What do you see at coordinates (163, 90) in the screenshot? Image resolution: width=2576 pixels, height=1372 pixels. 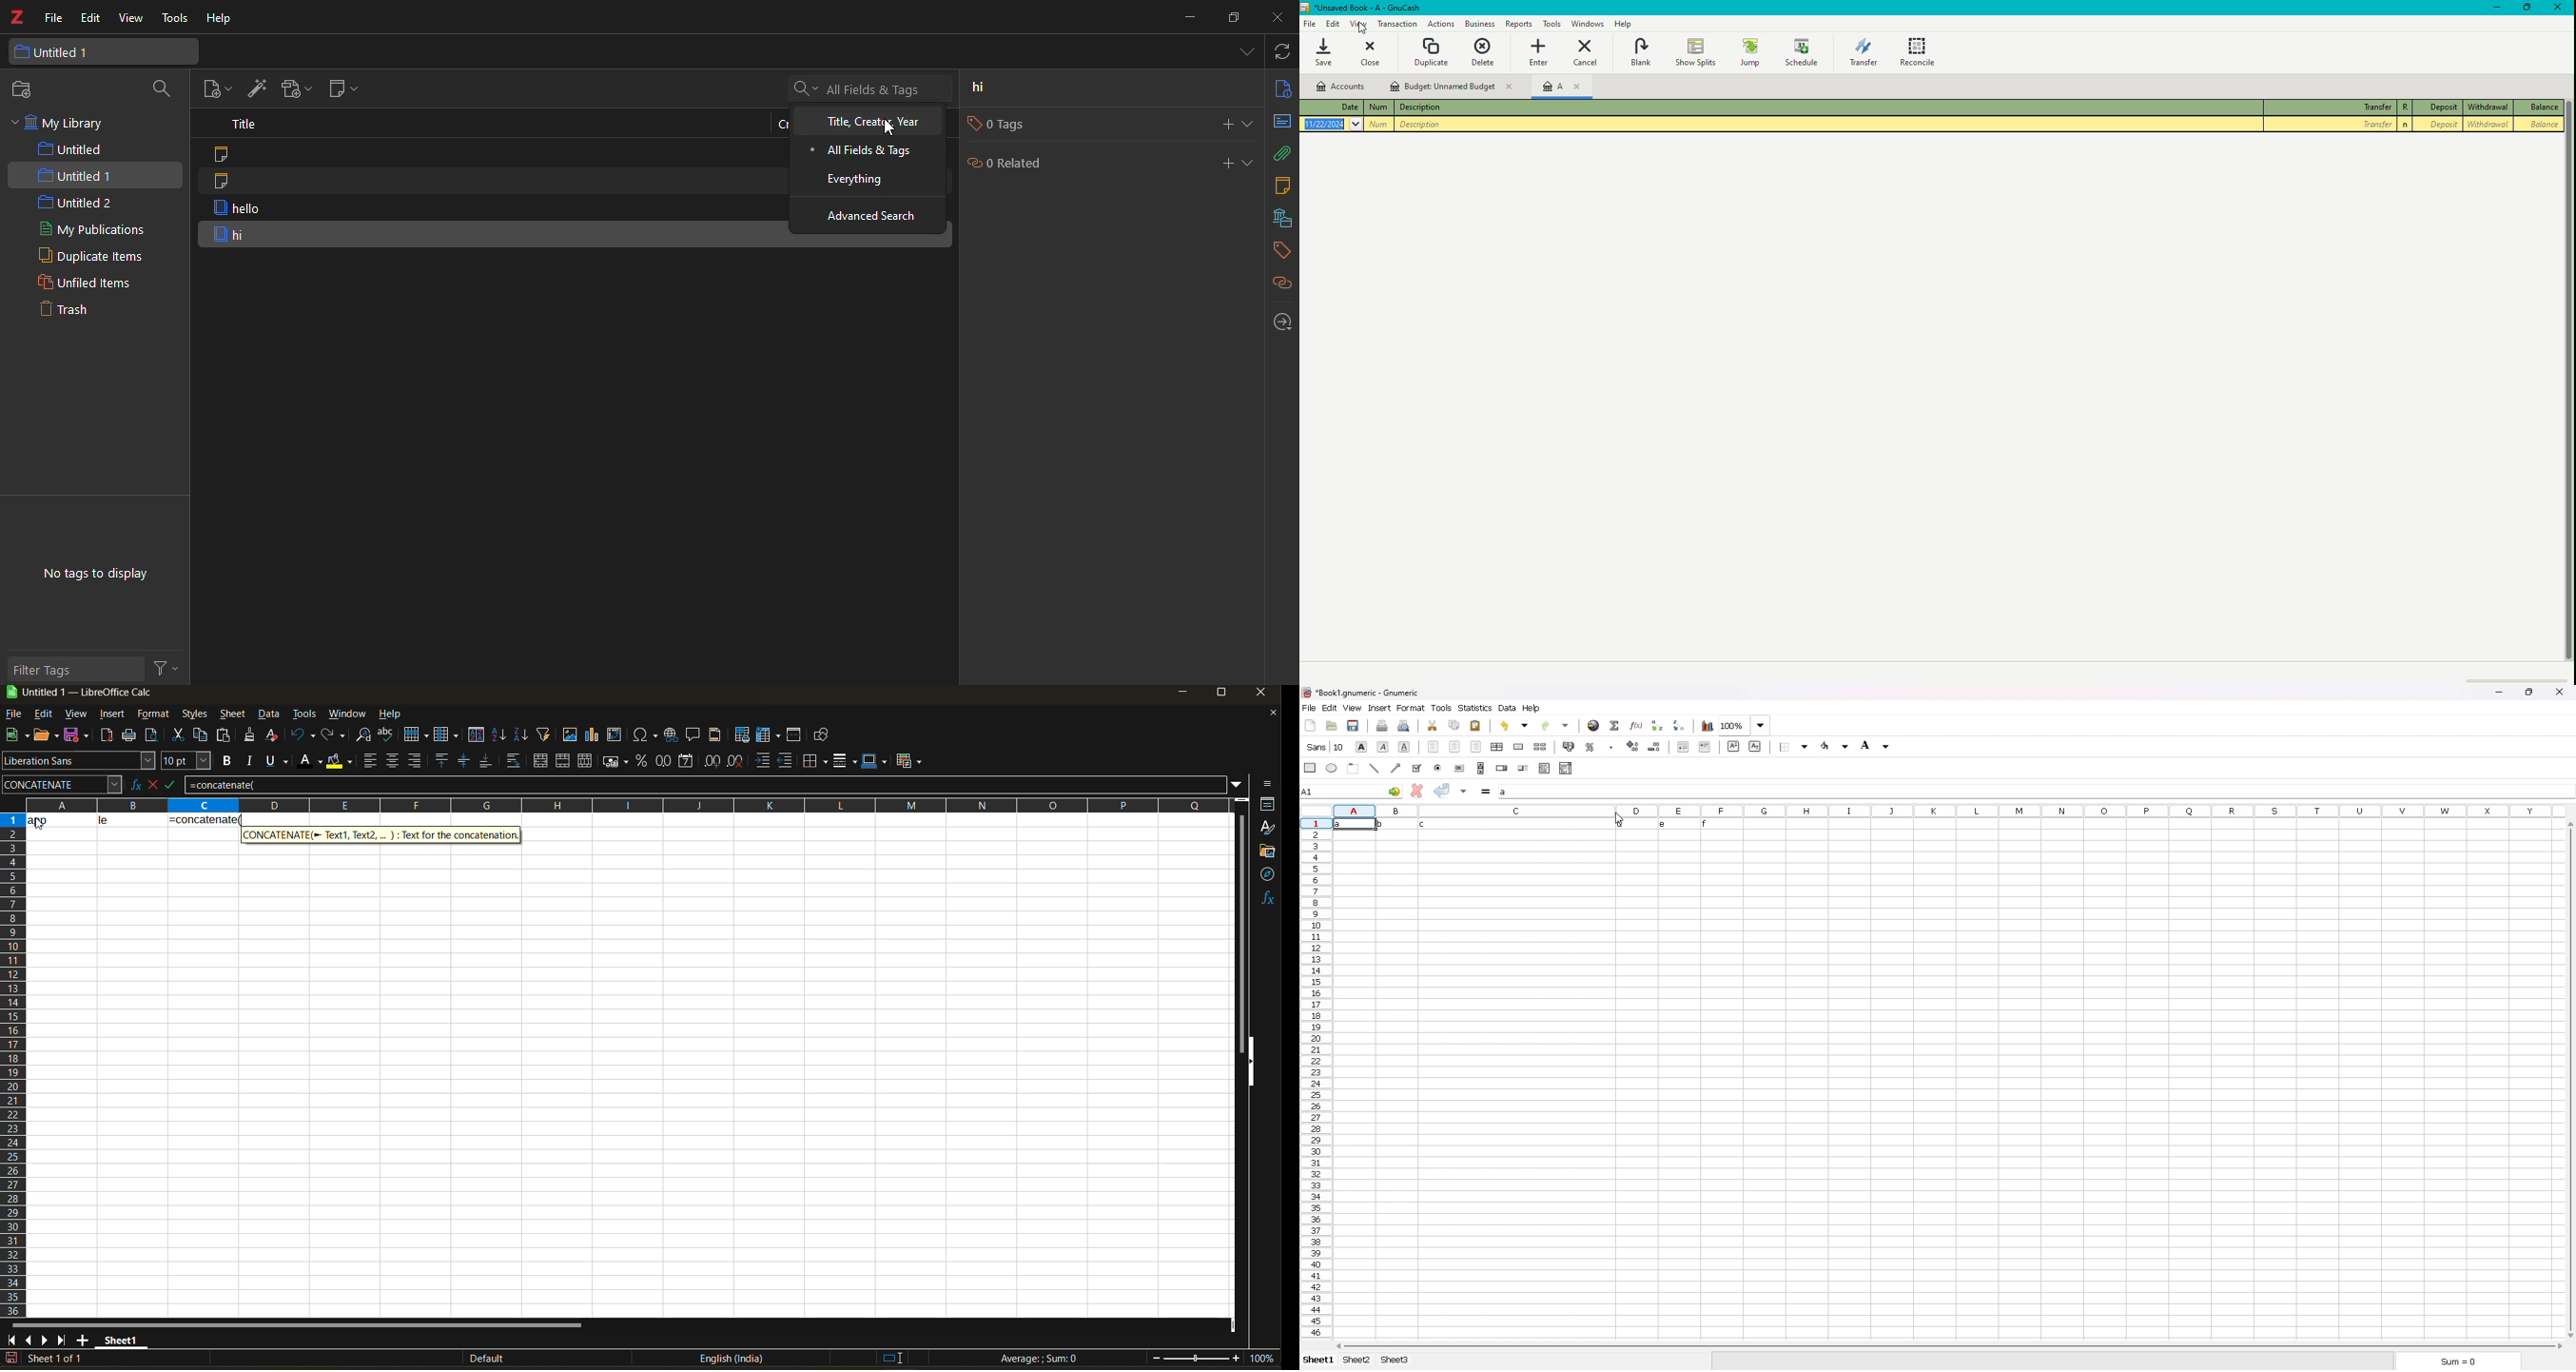 I see `search` at bounding box center [163, 90].